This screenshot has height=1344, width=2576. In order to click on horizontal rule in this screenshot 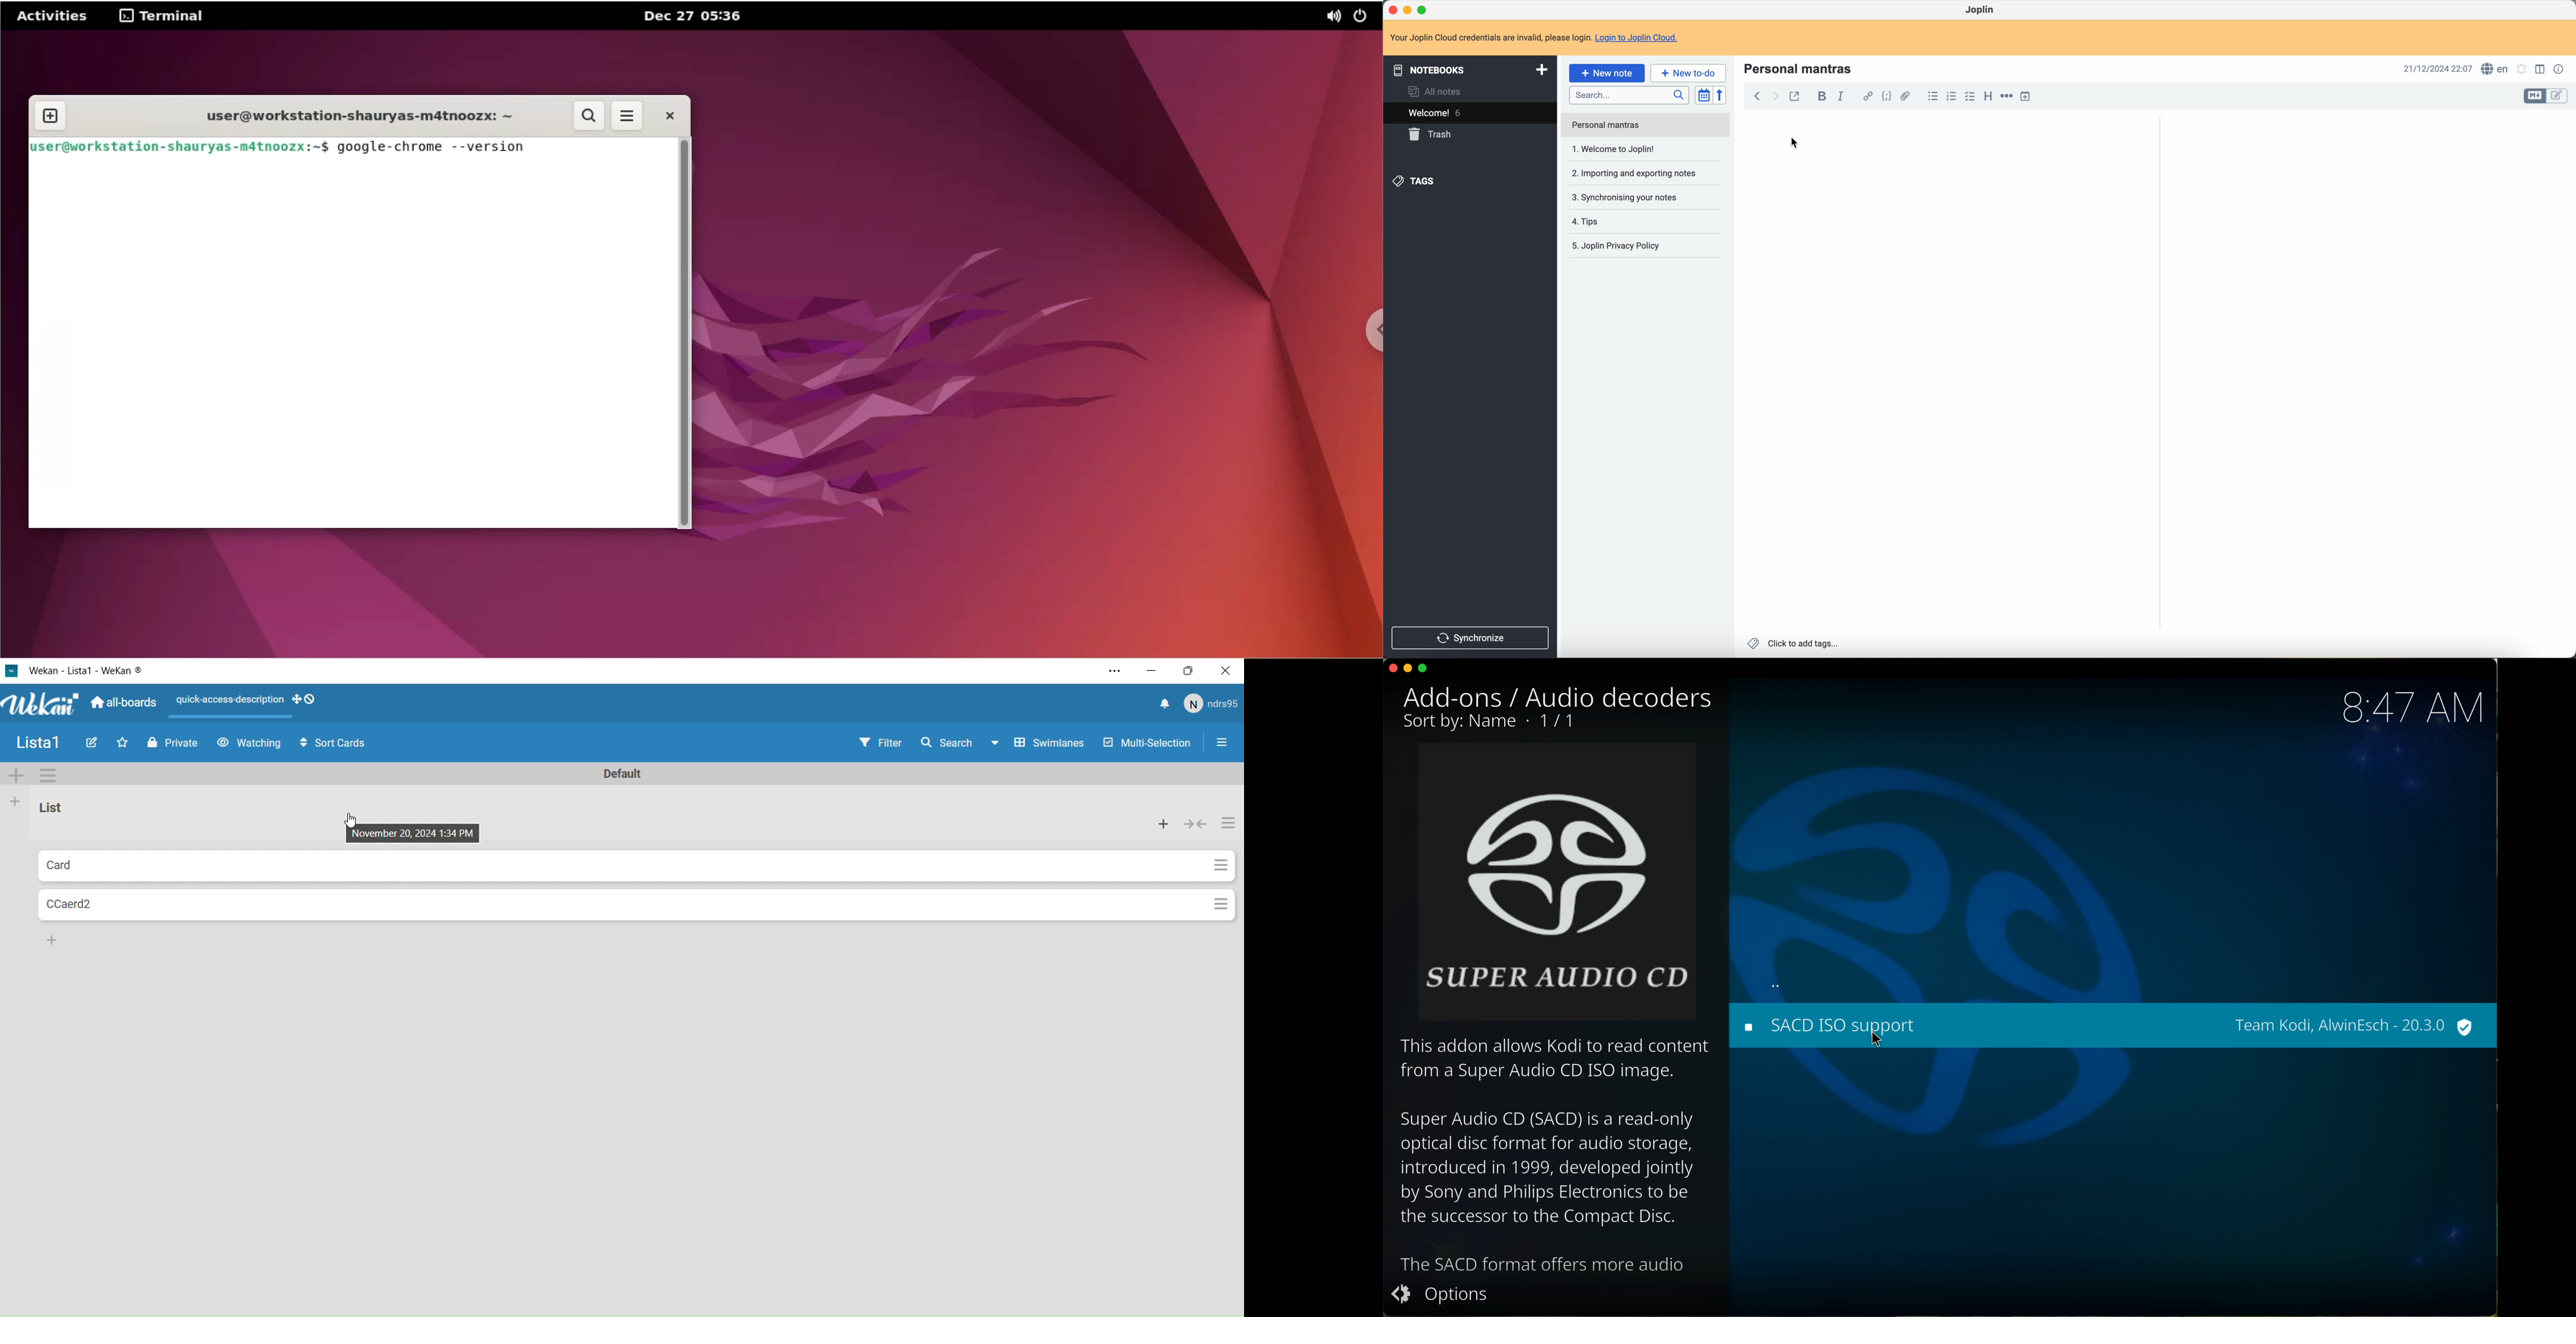, I will do `click(2007, 98)`.